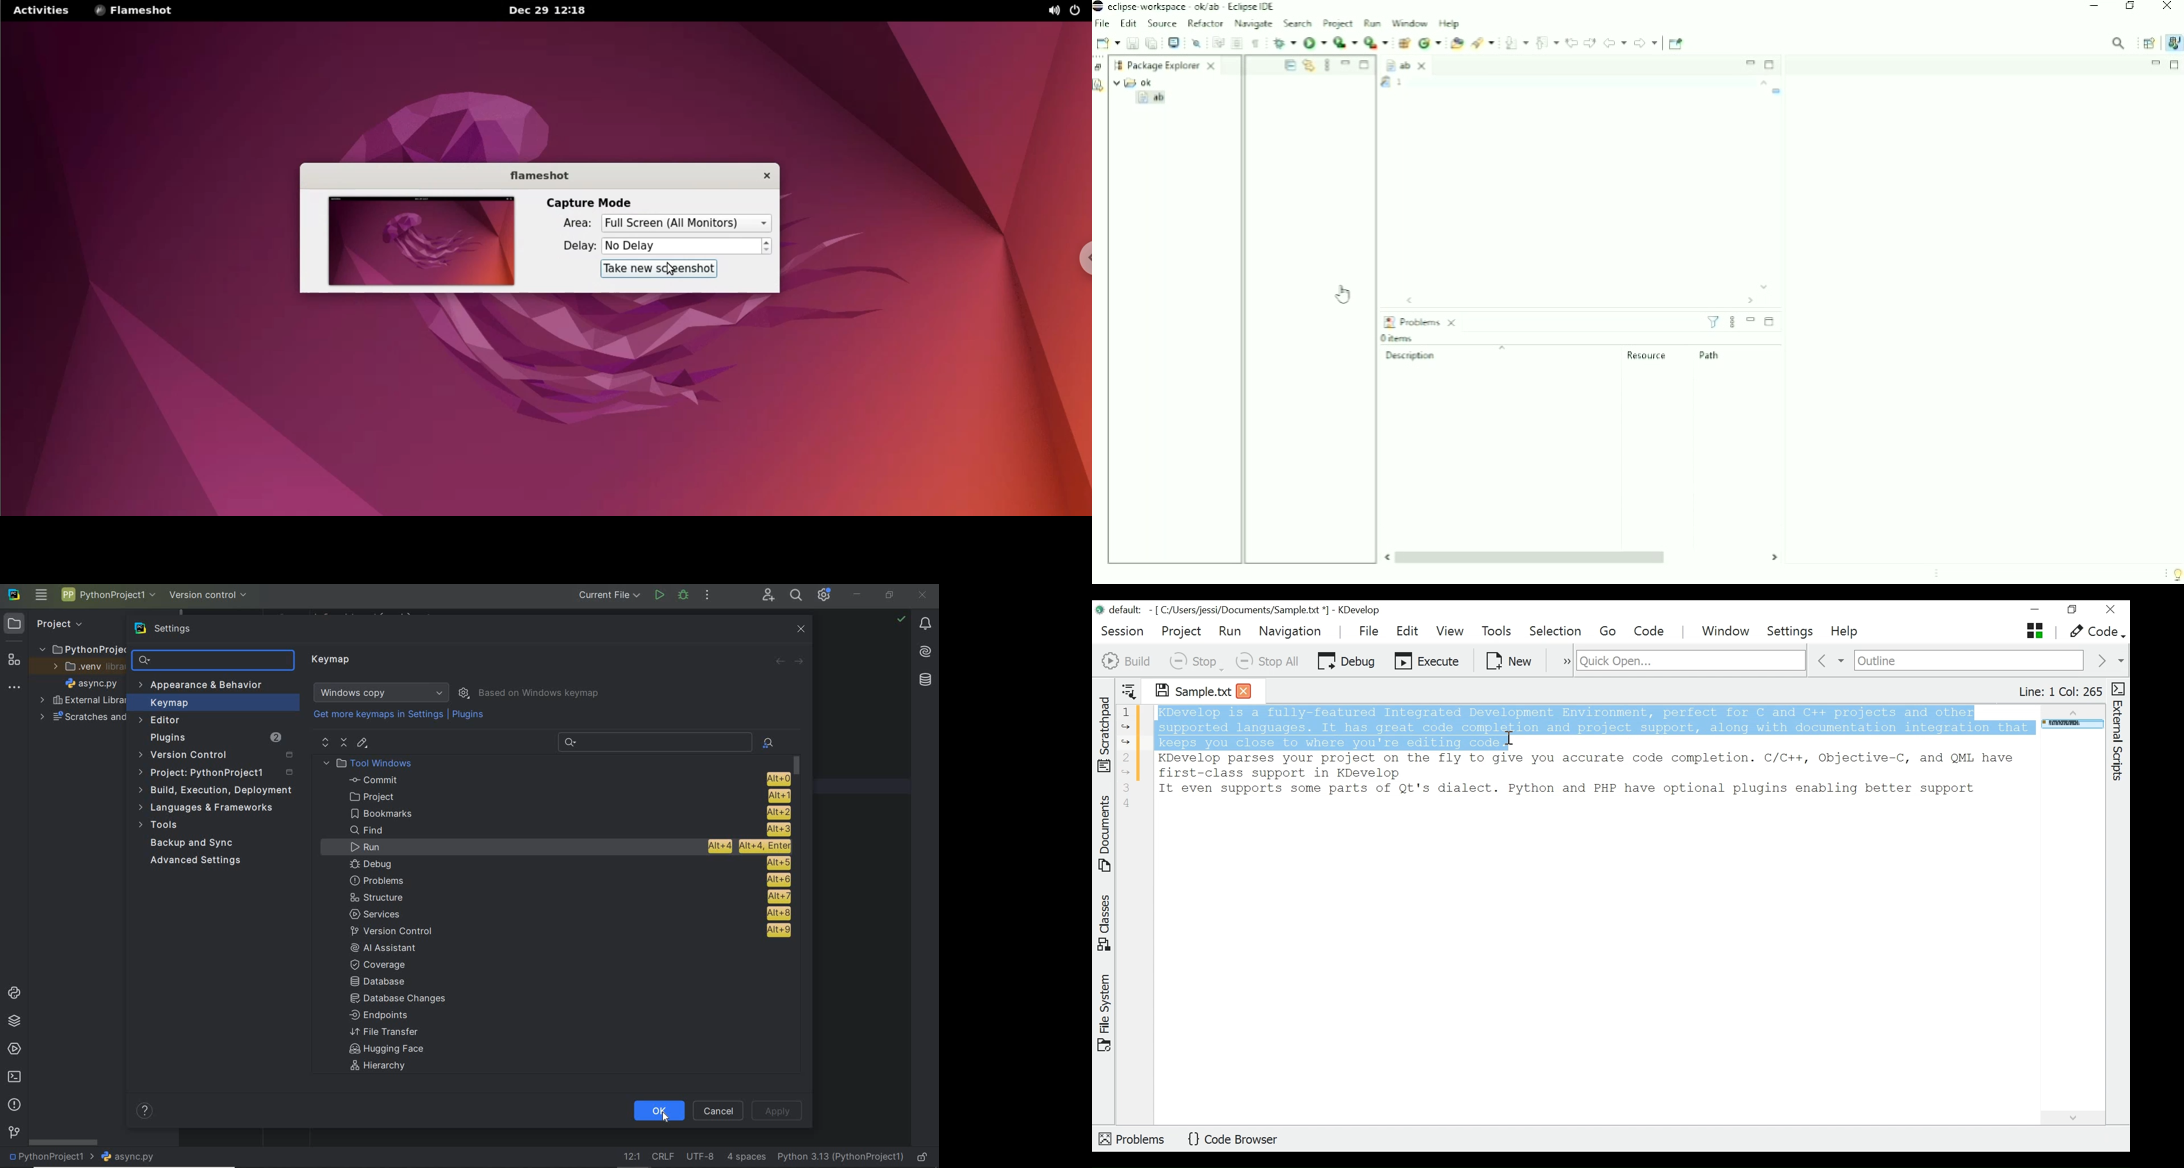  Describe the element at coordinates (1371, 23) in the screenshot. I see `Run` at that location.